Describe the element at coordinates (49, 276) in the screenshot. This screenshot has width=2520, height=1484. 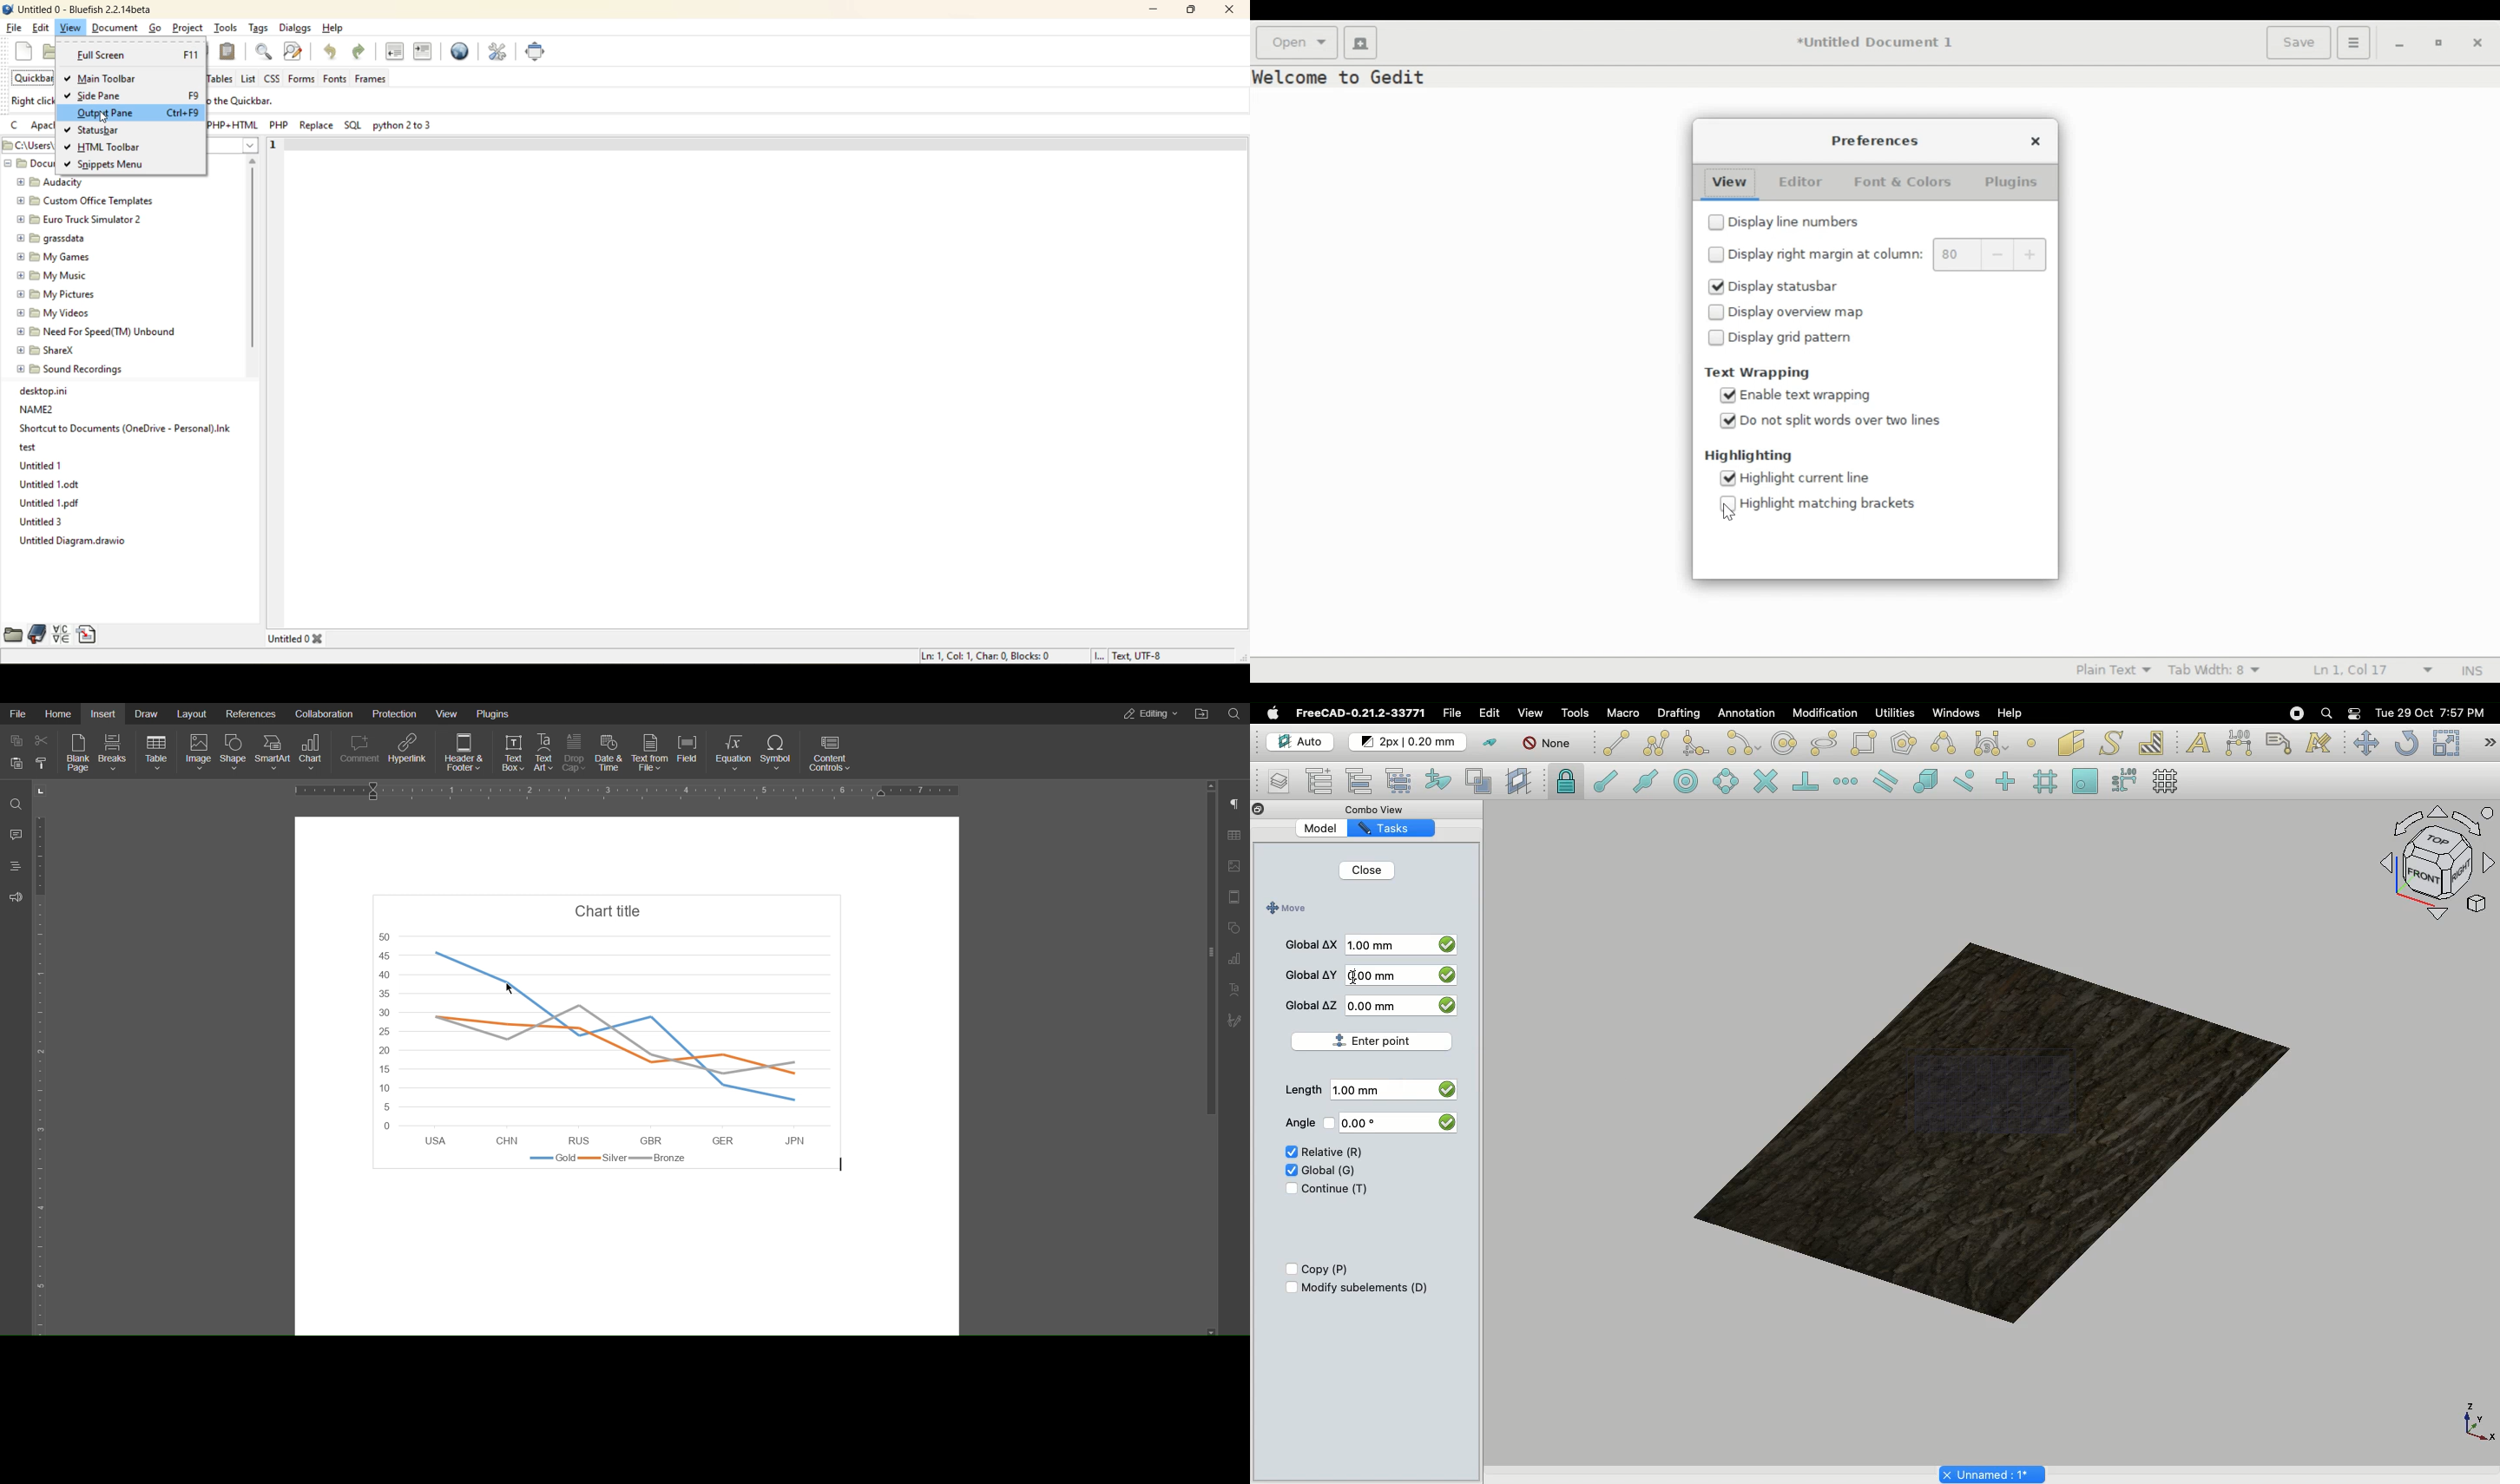
I see `My Music` at that location.